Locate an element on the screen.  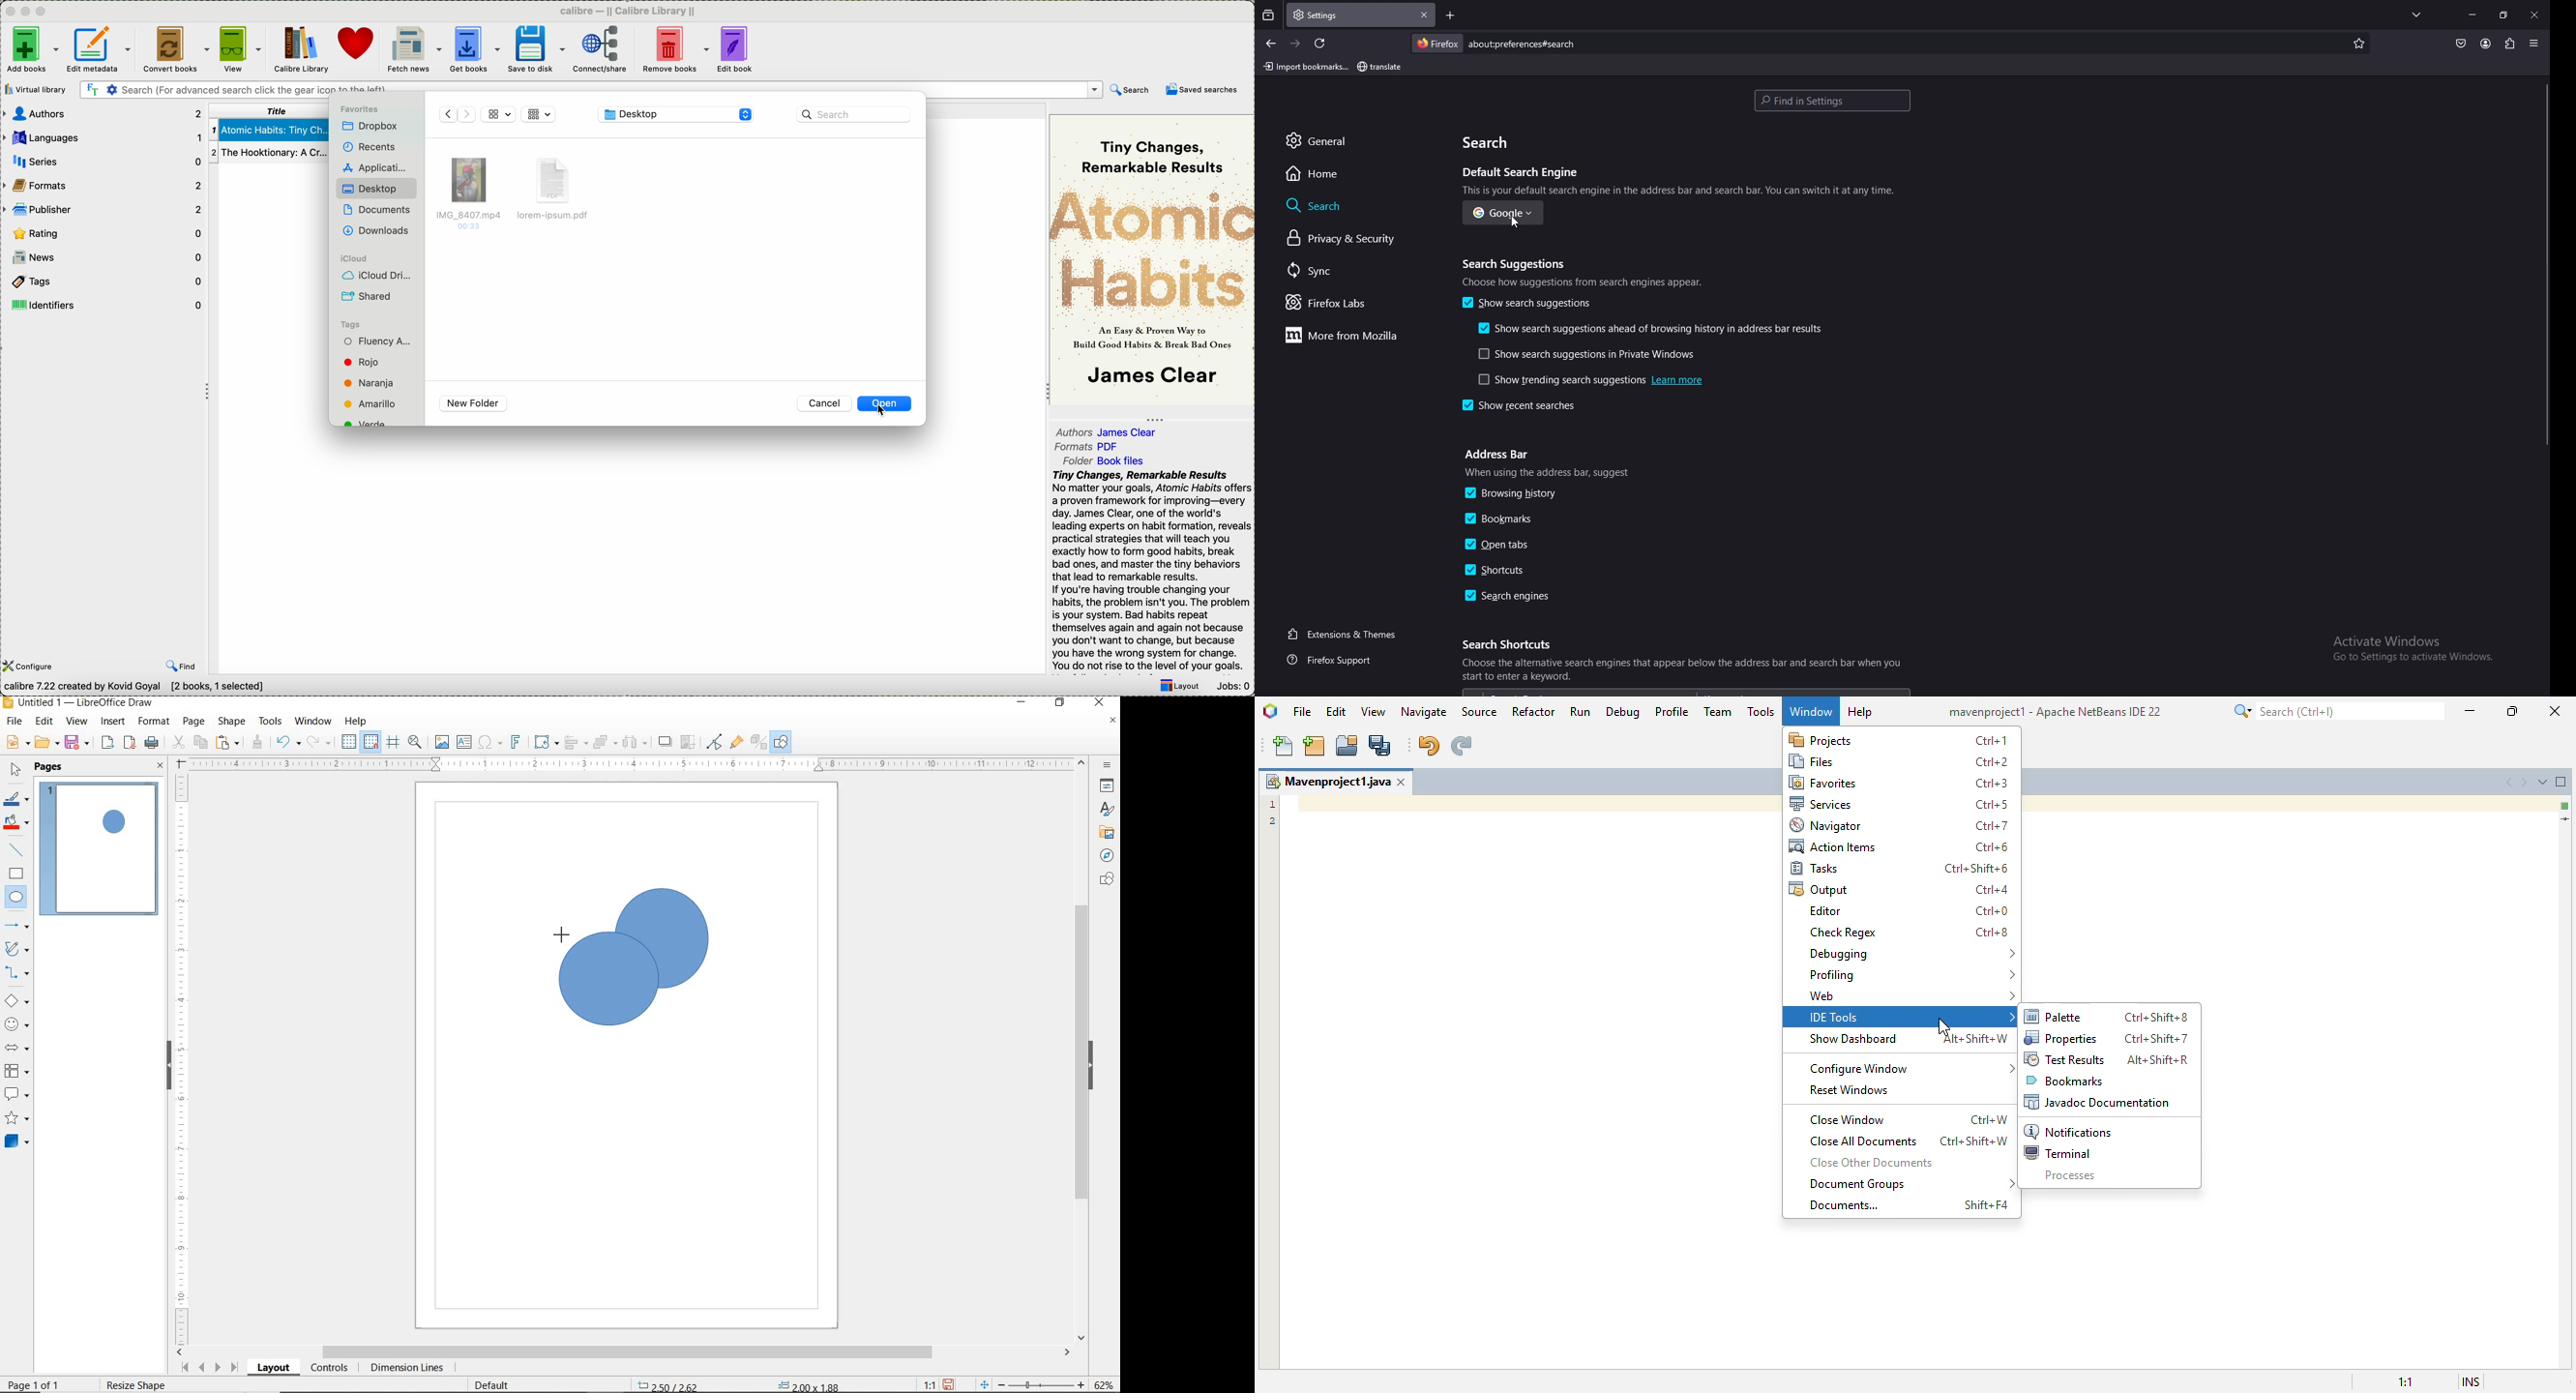
bookmark is located at coordinates (1381, 67).